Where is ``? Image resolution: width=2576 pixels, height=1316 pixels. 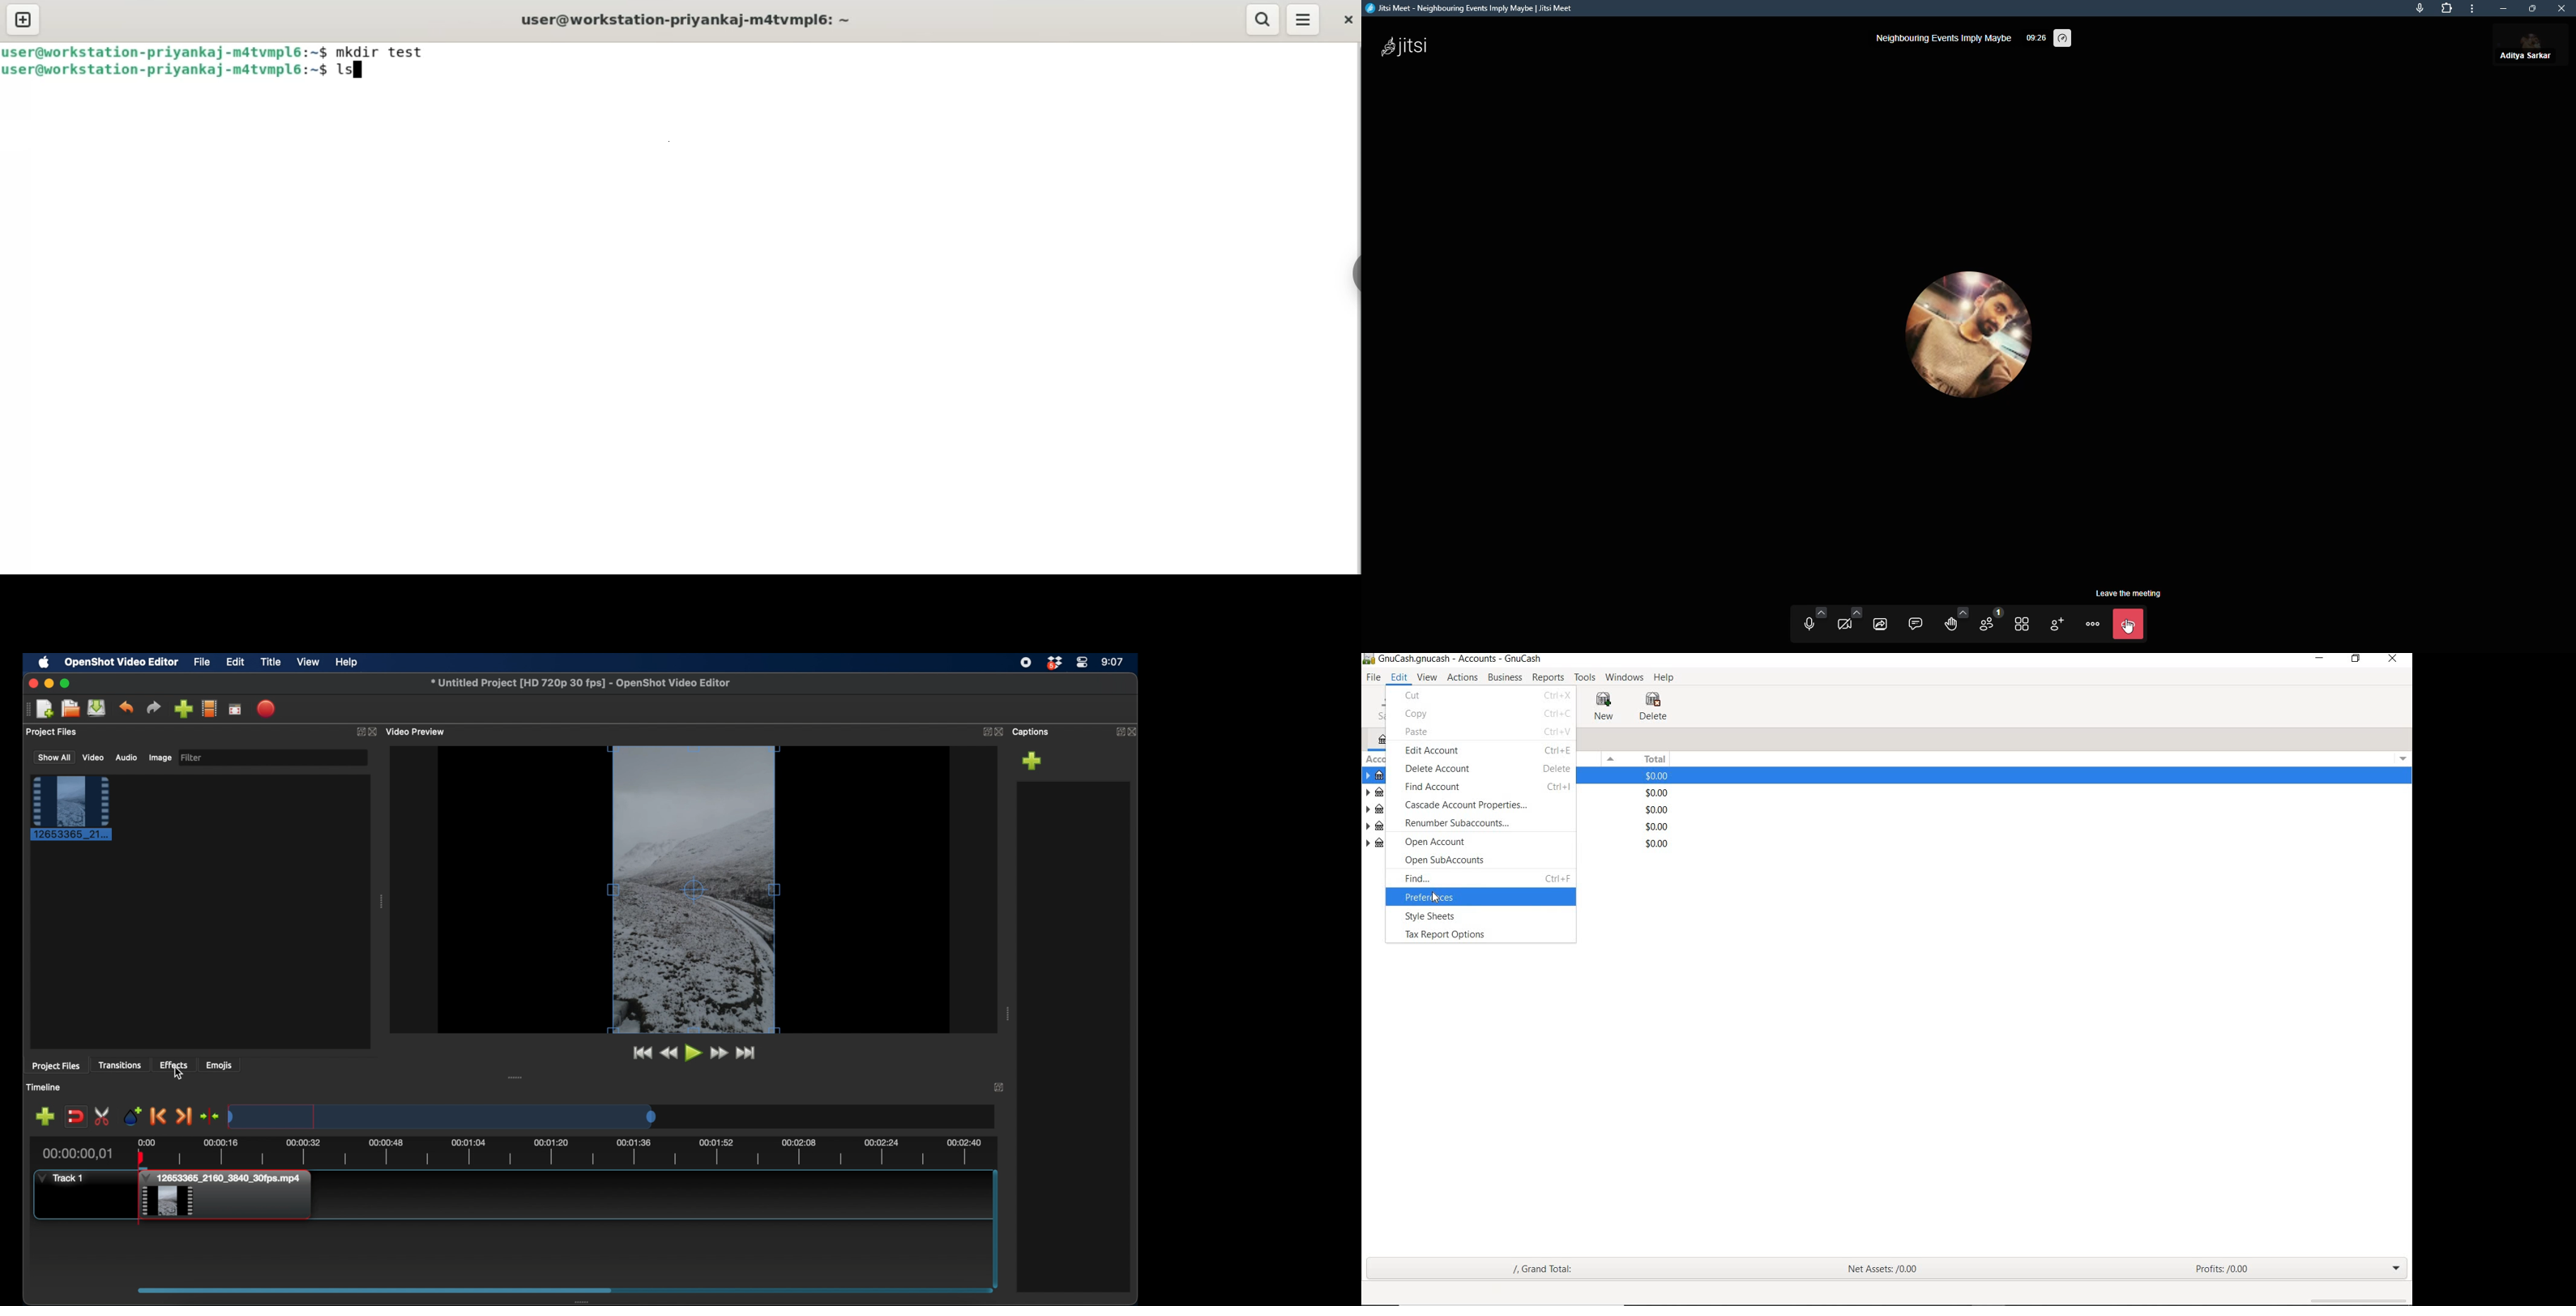  is located at coordinates (1559, 768).